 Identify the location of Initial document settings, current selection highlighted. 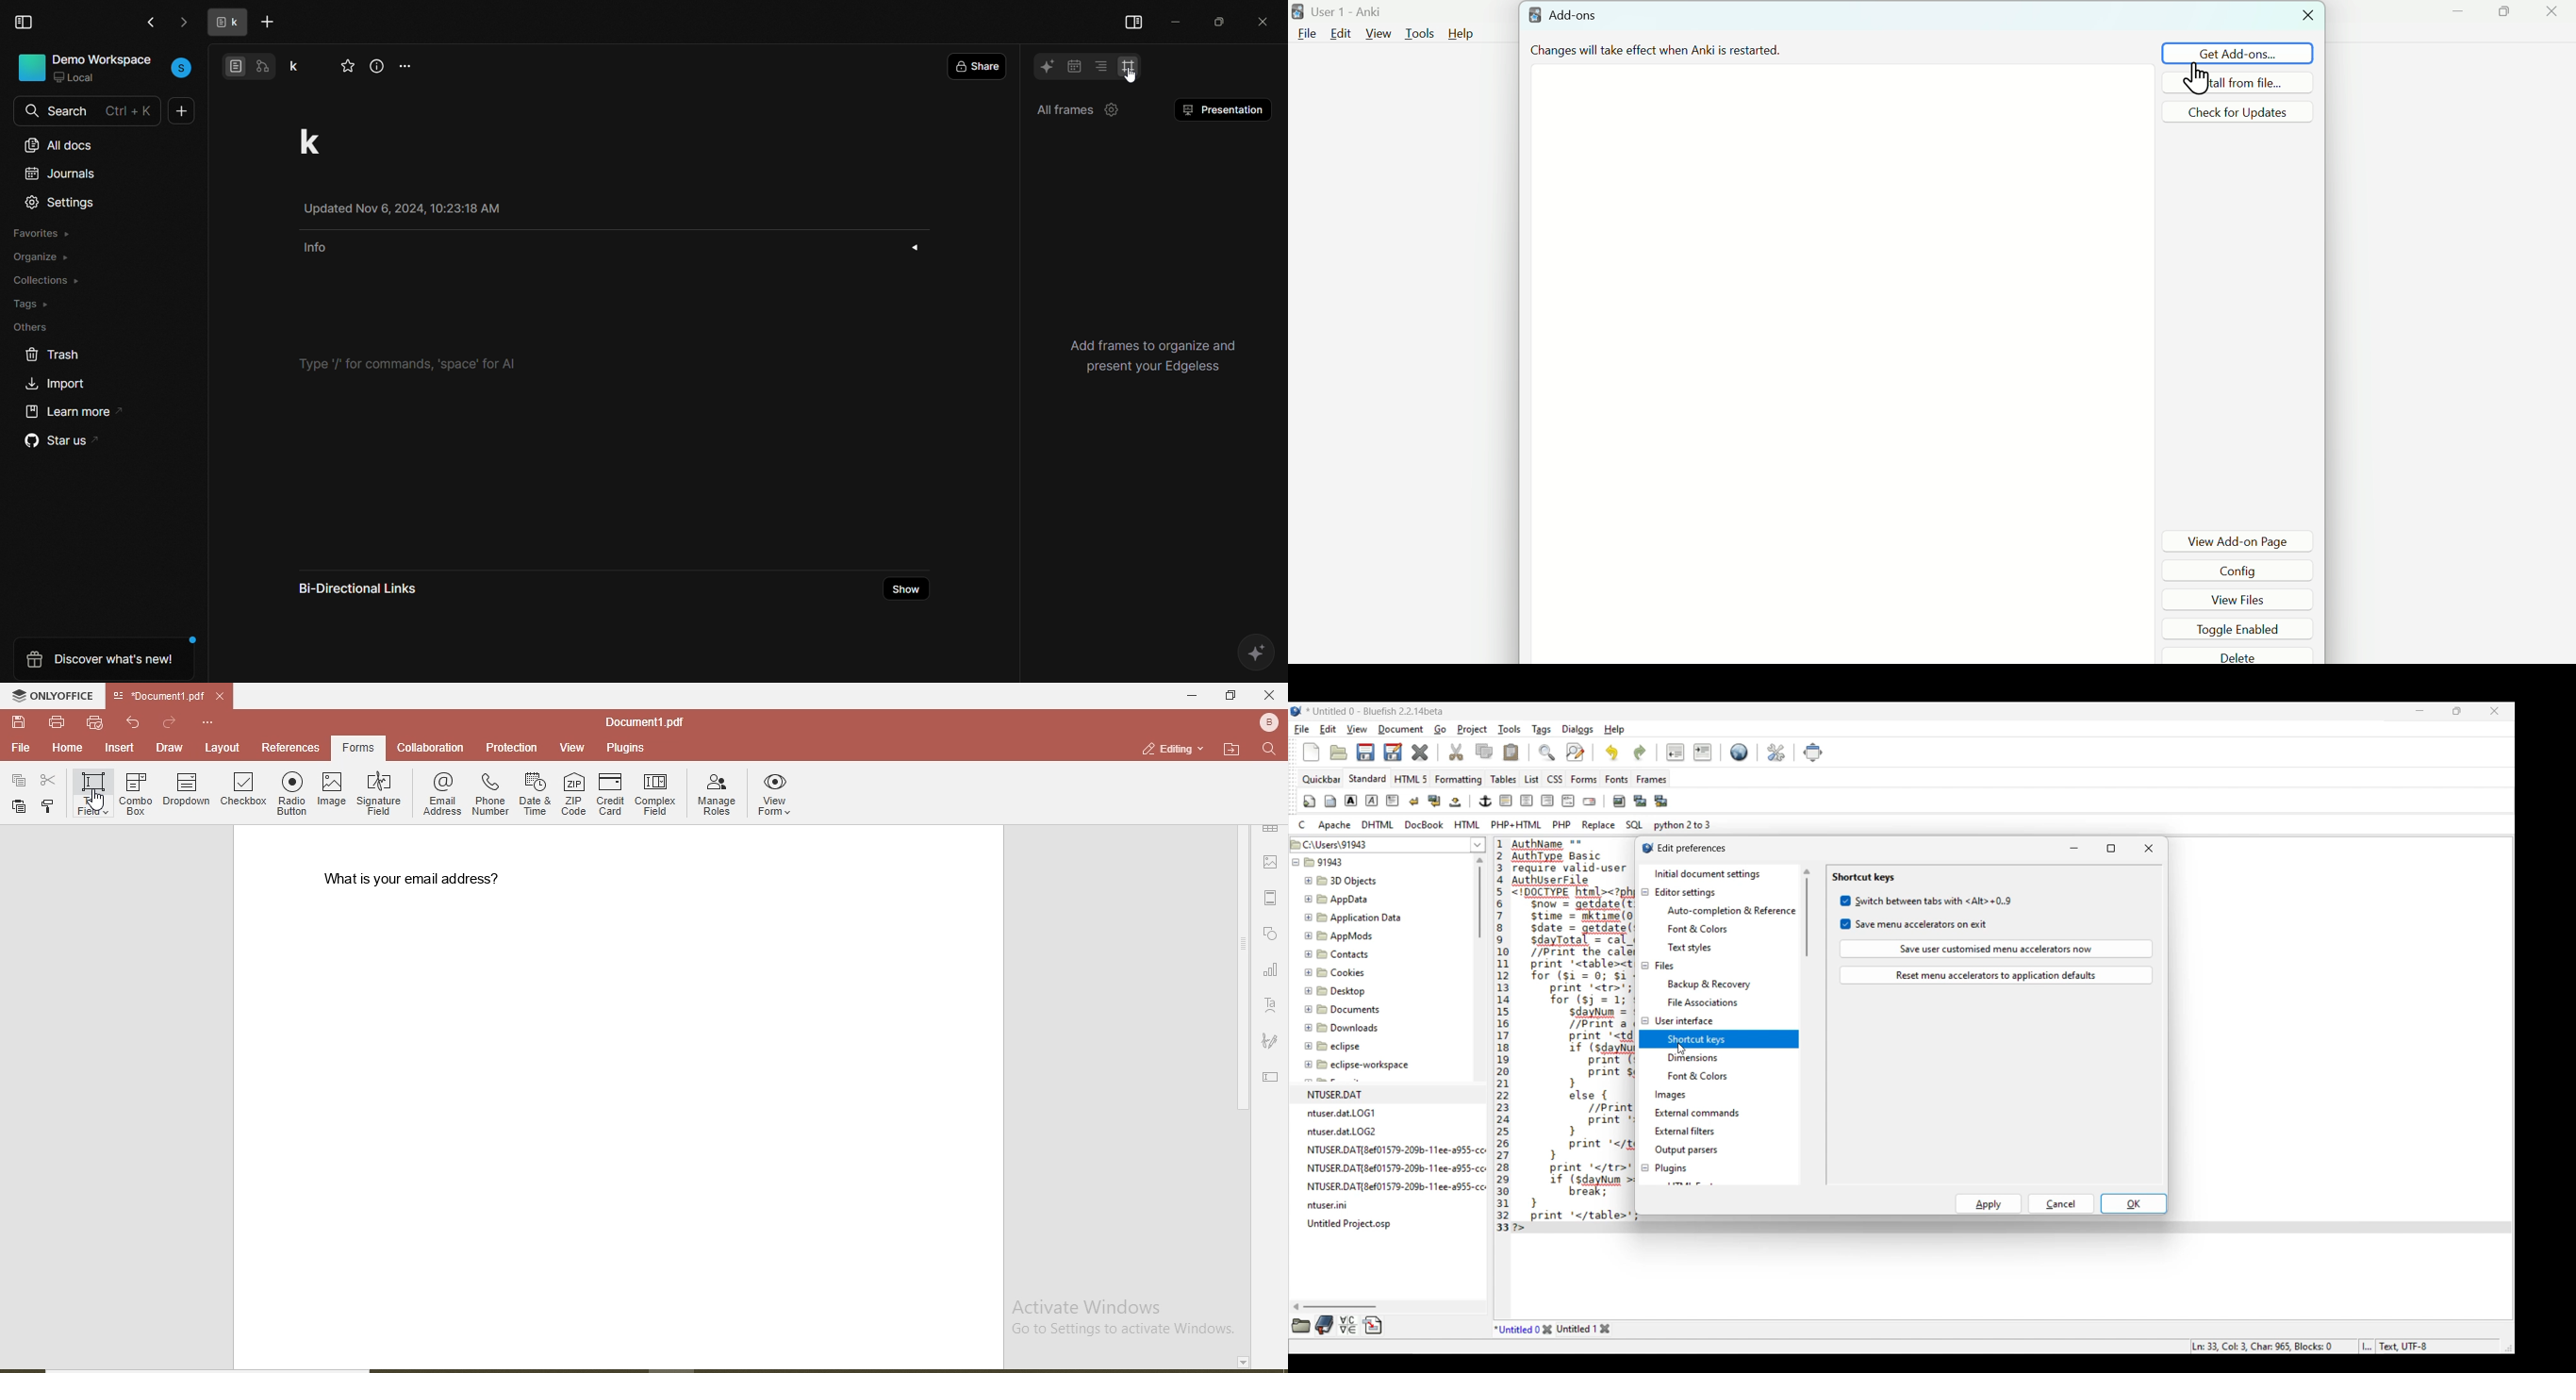
(1718, 874).